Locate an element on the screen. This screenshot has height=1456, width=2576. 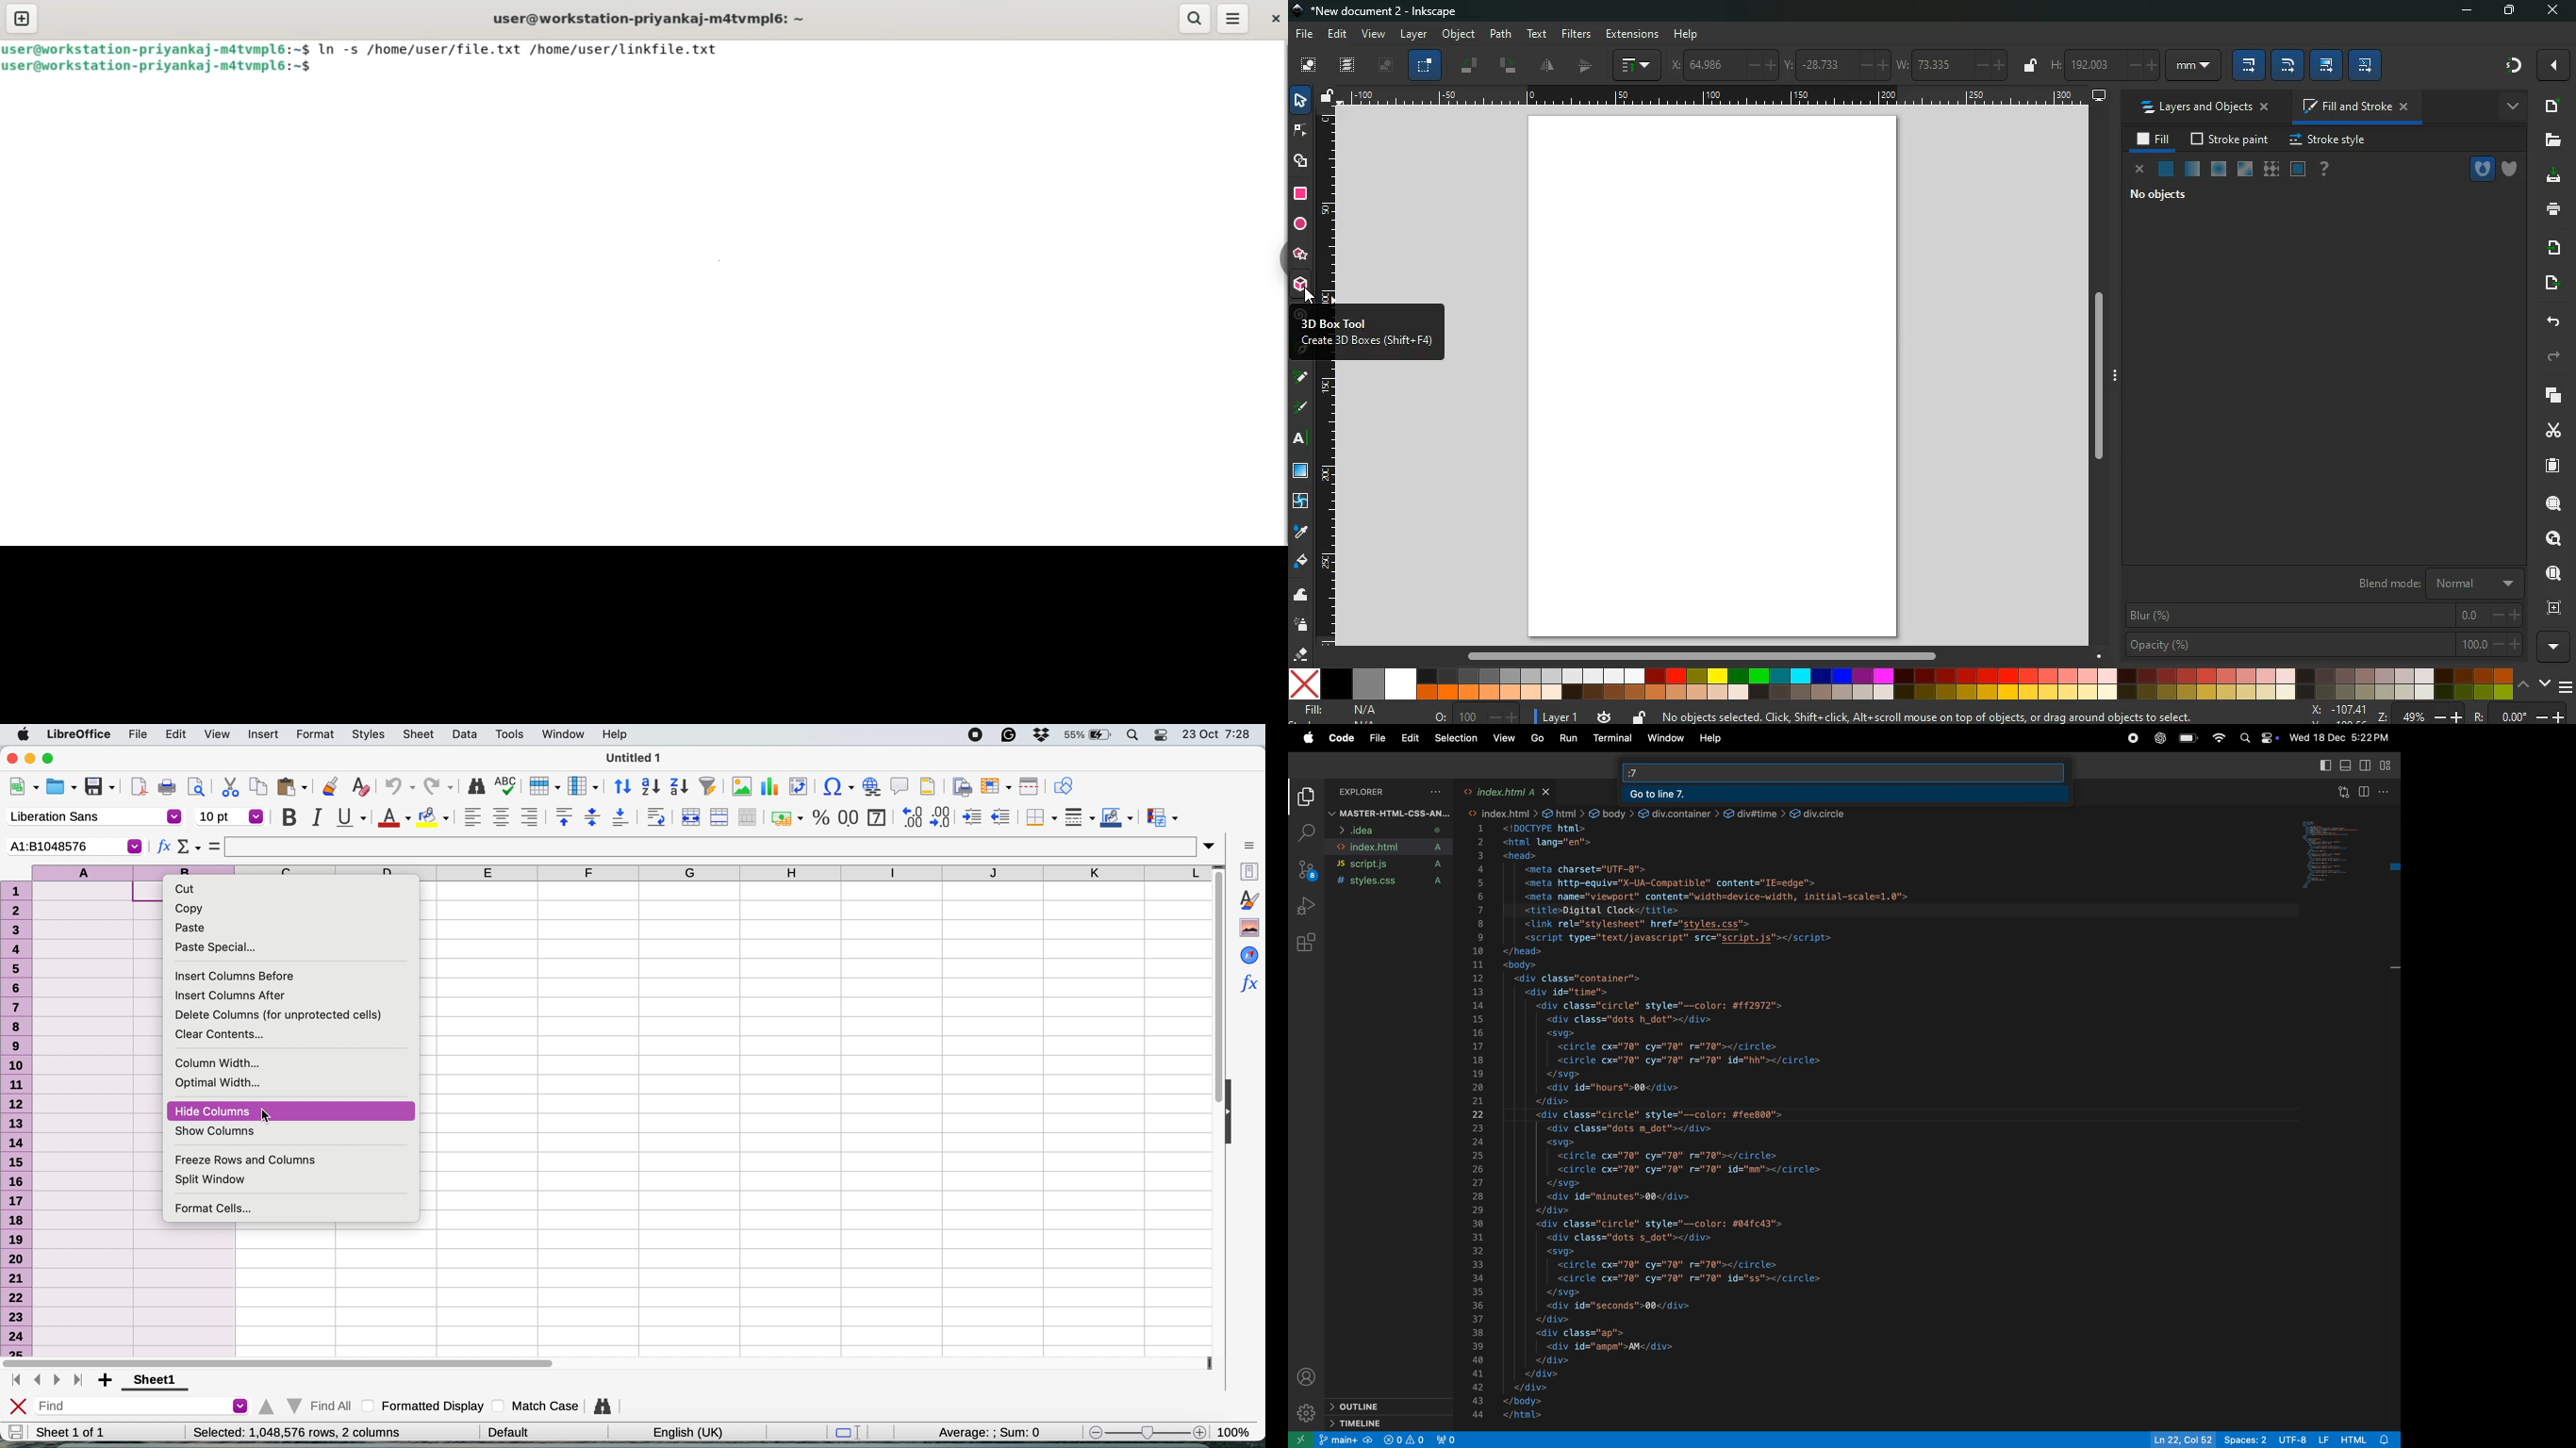
center vertically is located at coordinates (593, 818).